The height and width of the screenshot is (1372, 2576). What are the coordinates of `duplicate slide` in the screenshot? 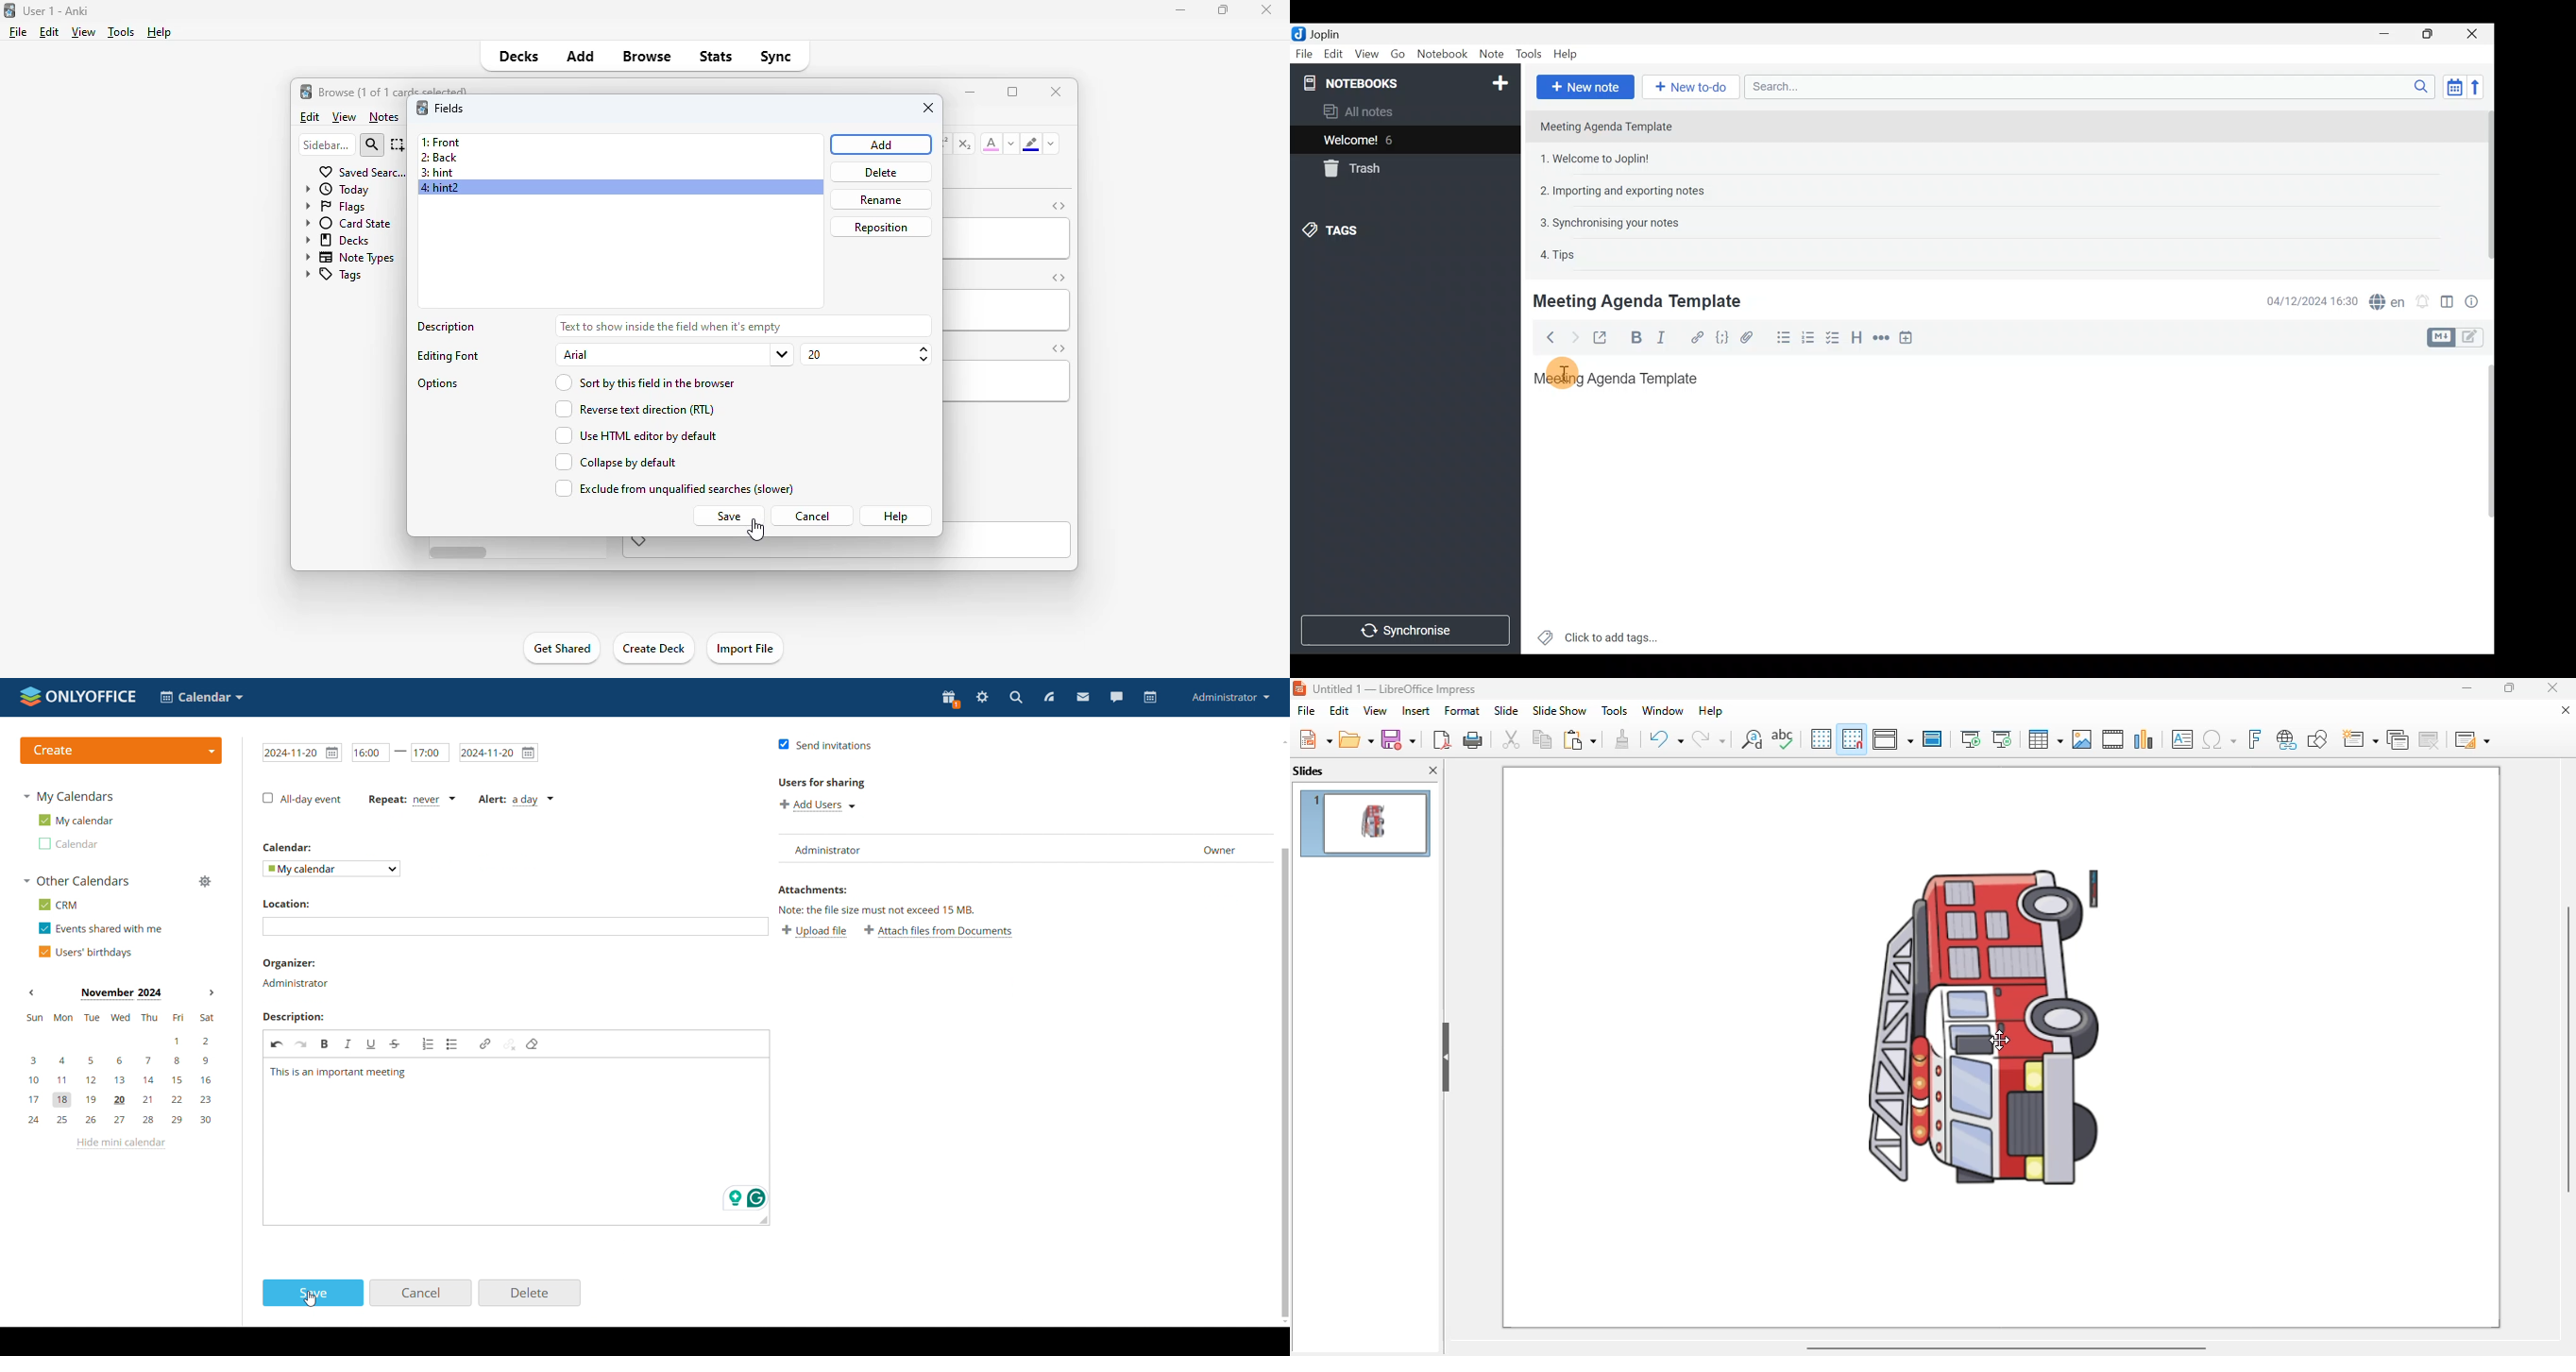 It's located at (2398, 739).